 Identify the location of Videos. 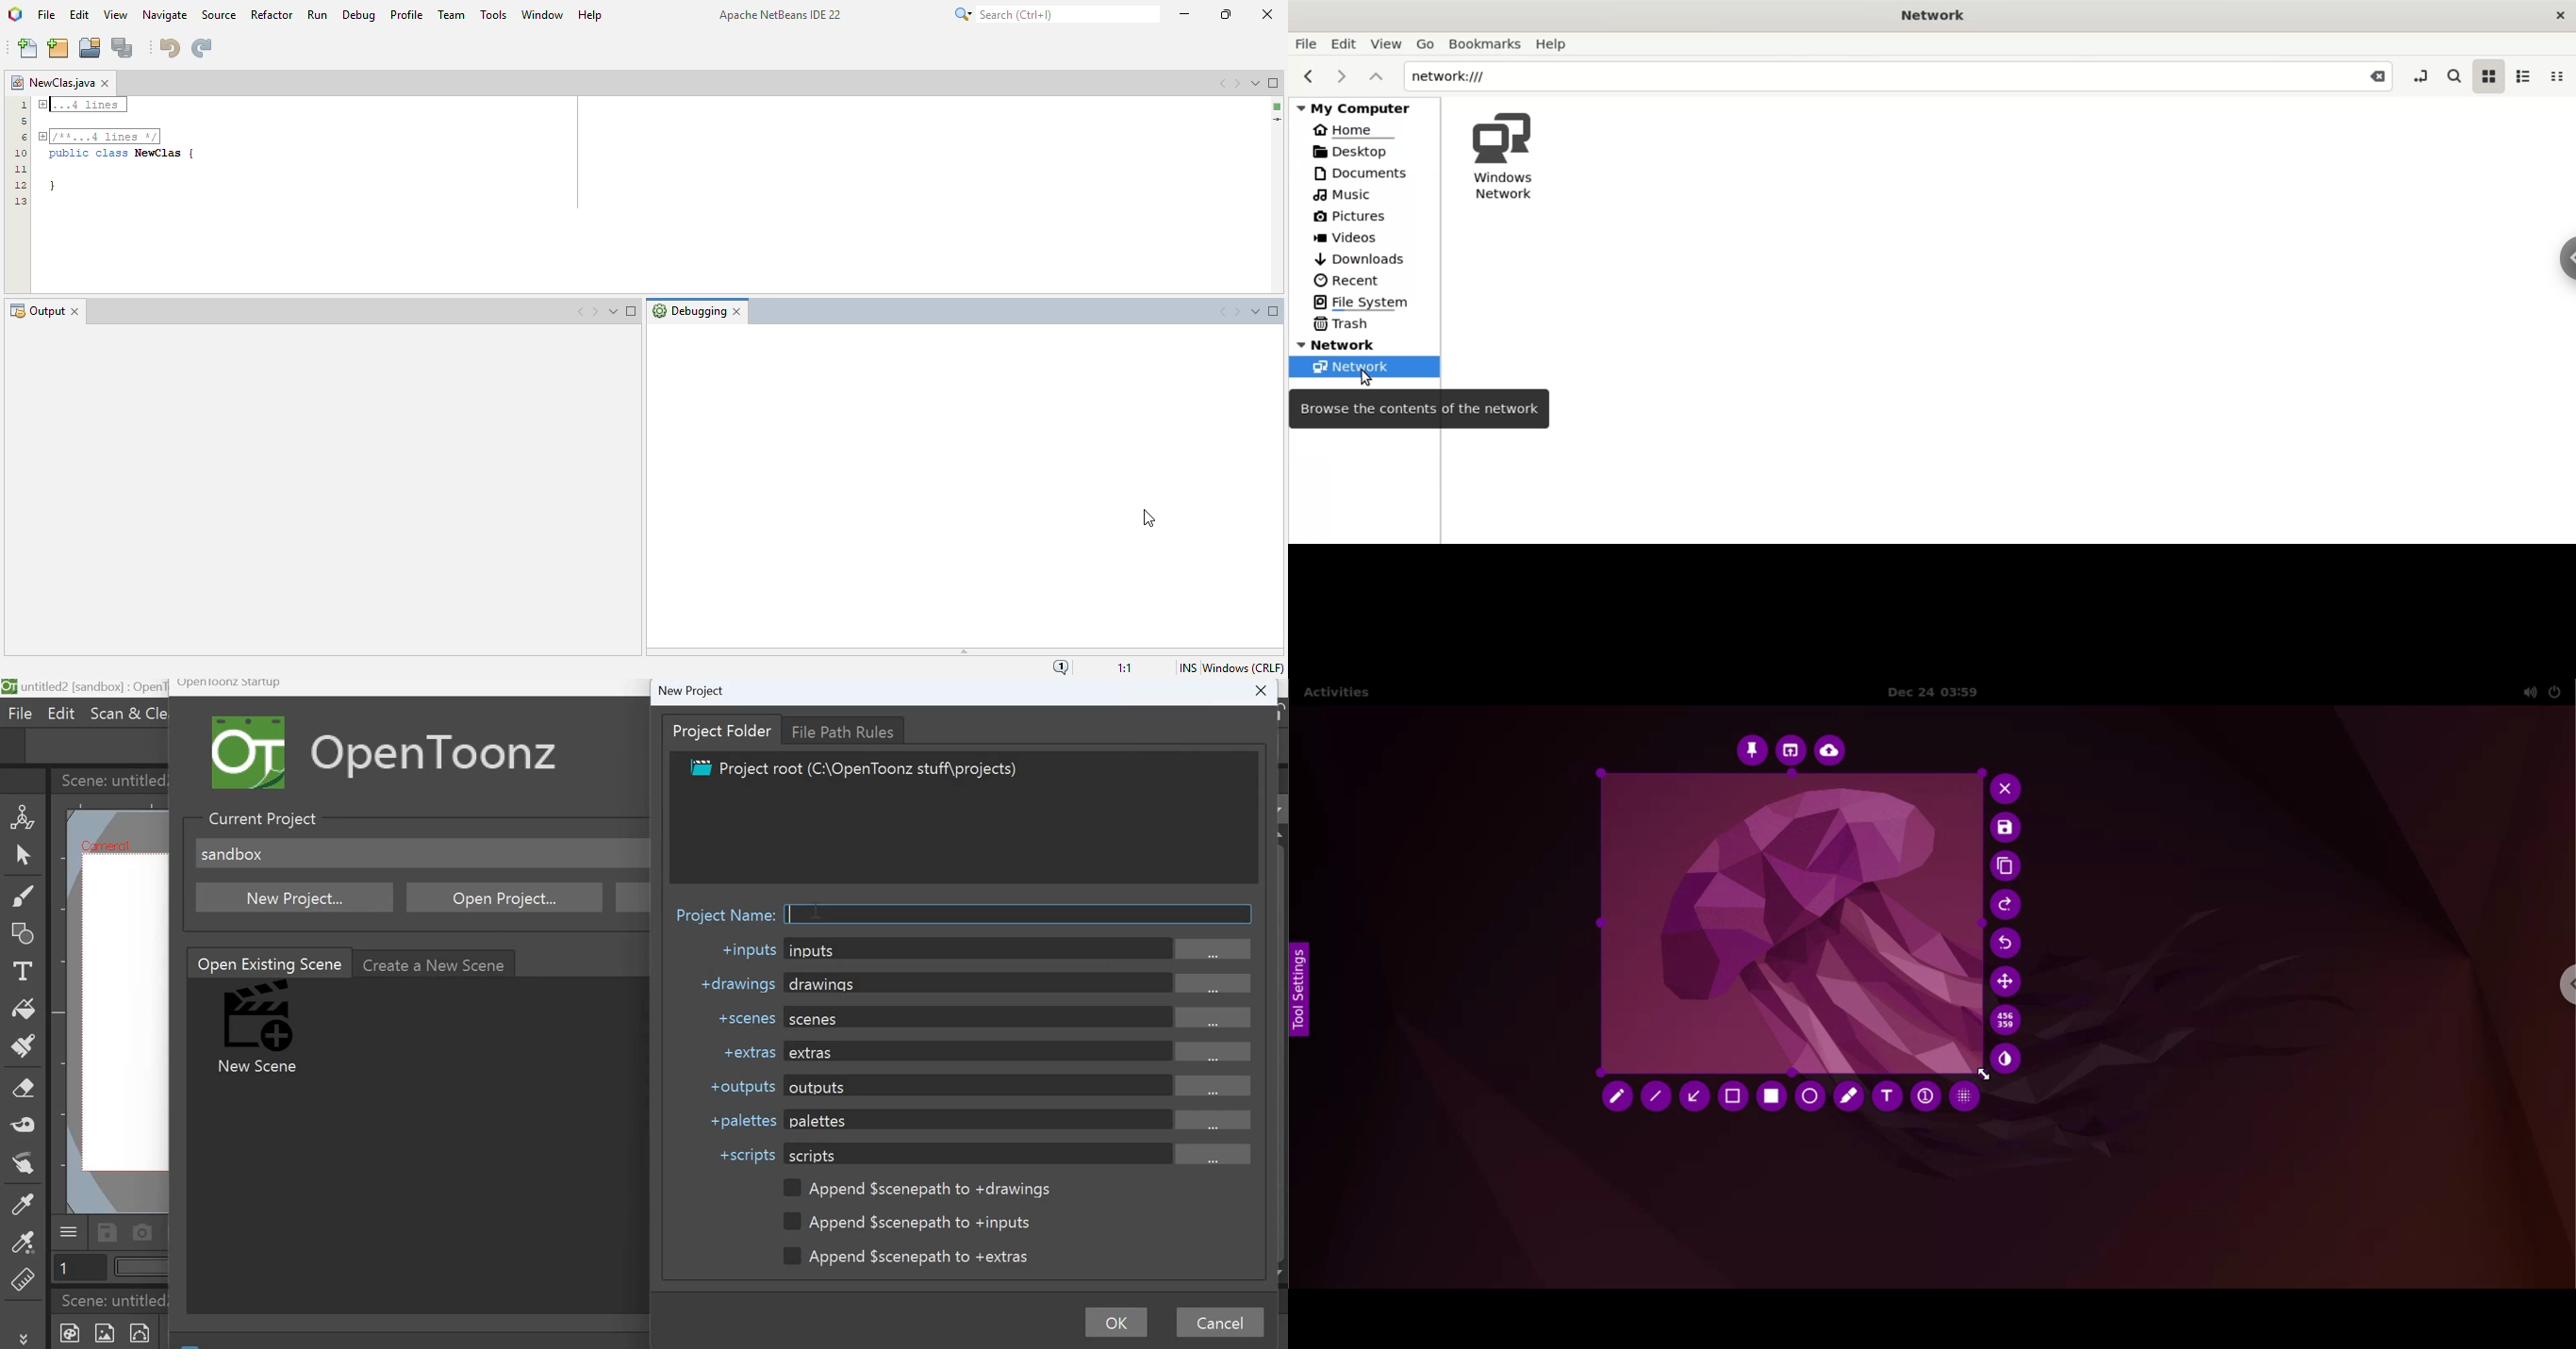
(1348, 239).